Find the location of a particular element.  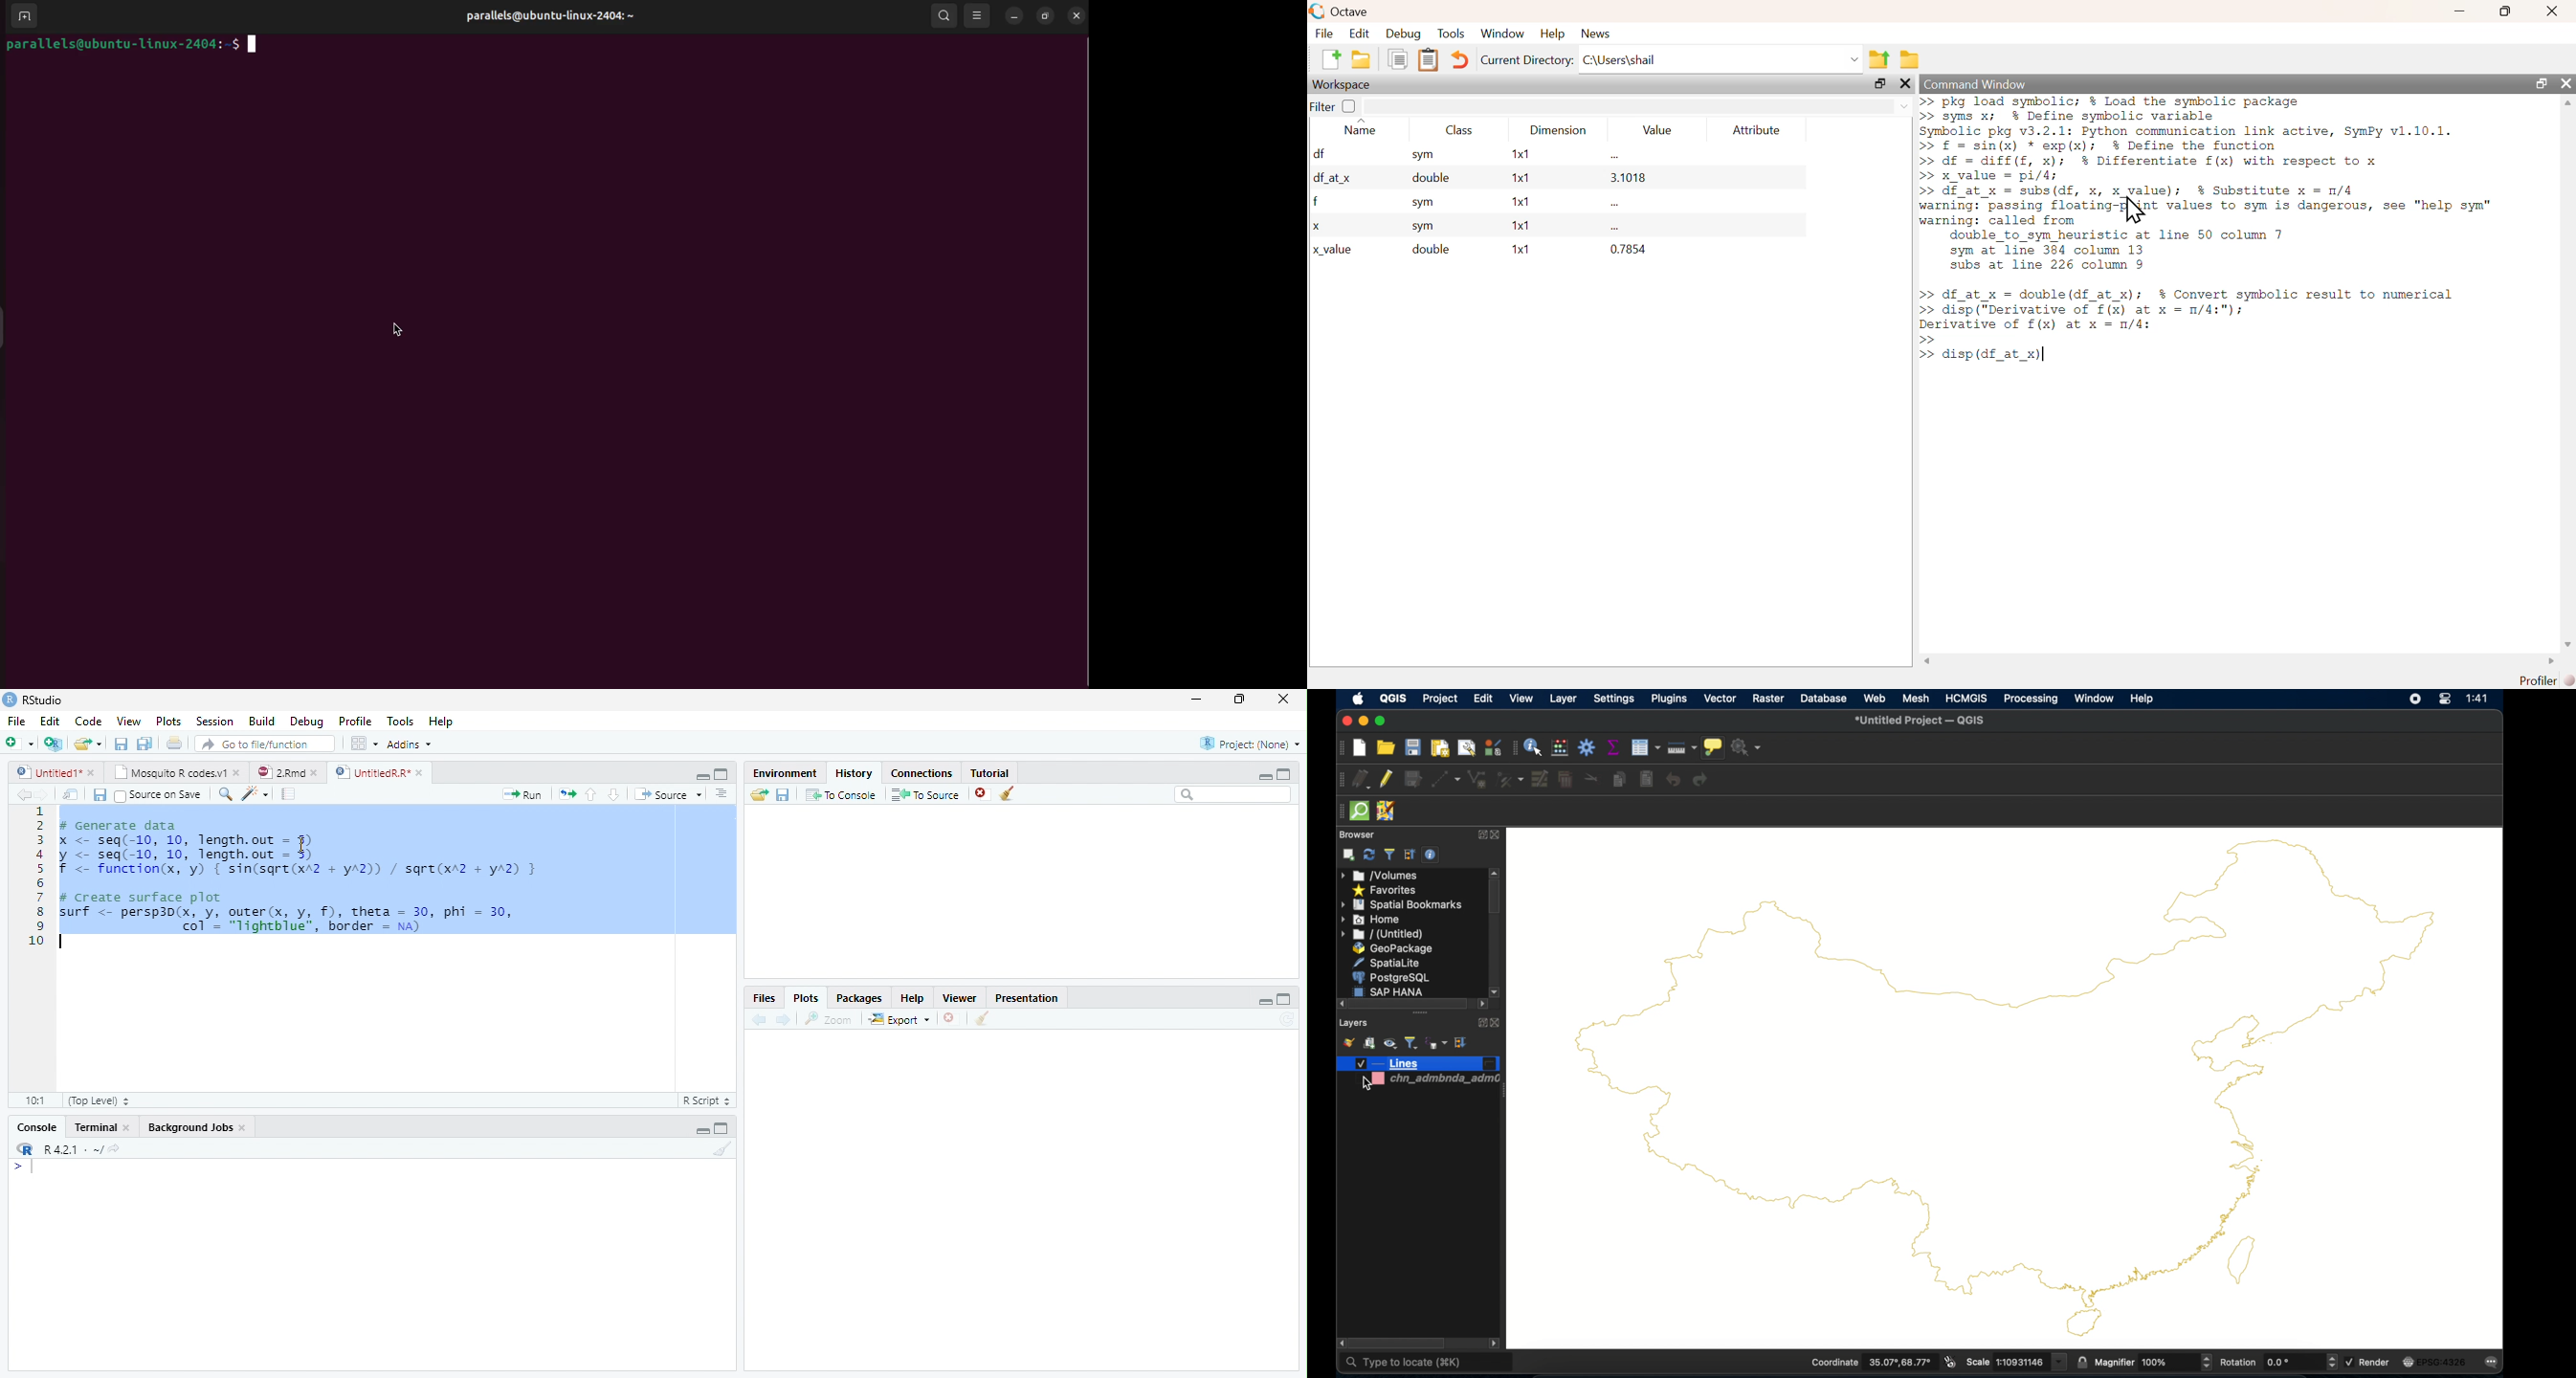

Addins is located at coordinates (410, 745).